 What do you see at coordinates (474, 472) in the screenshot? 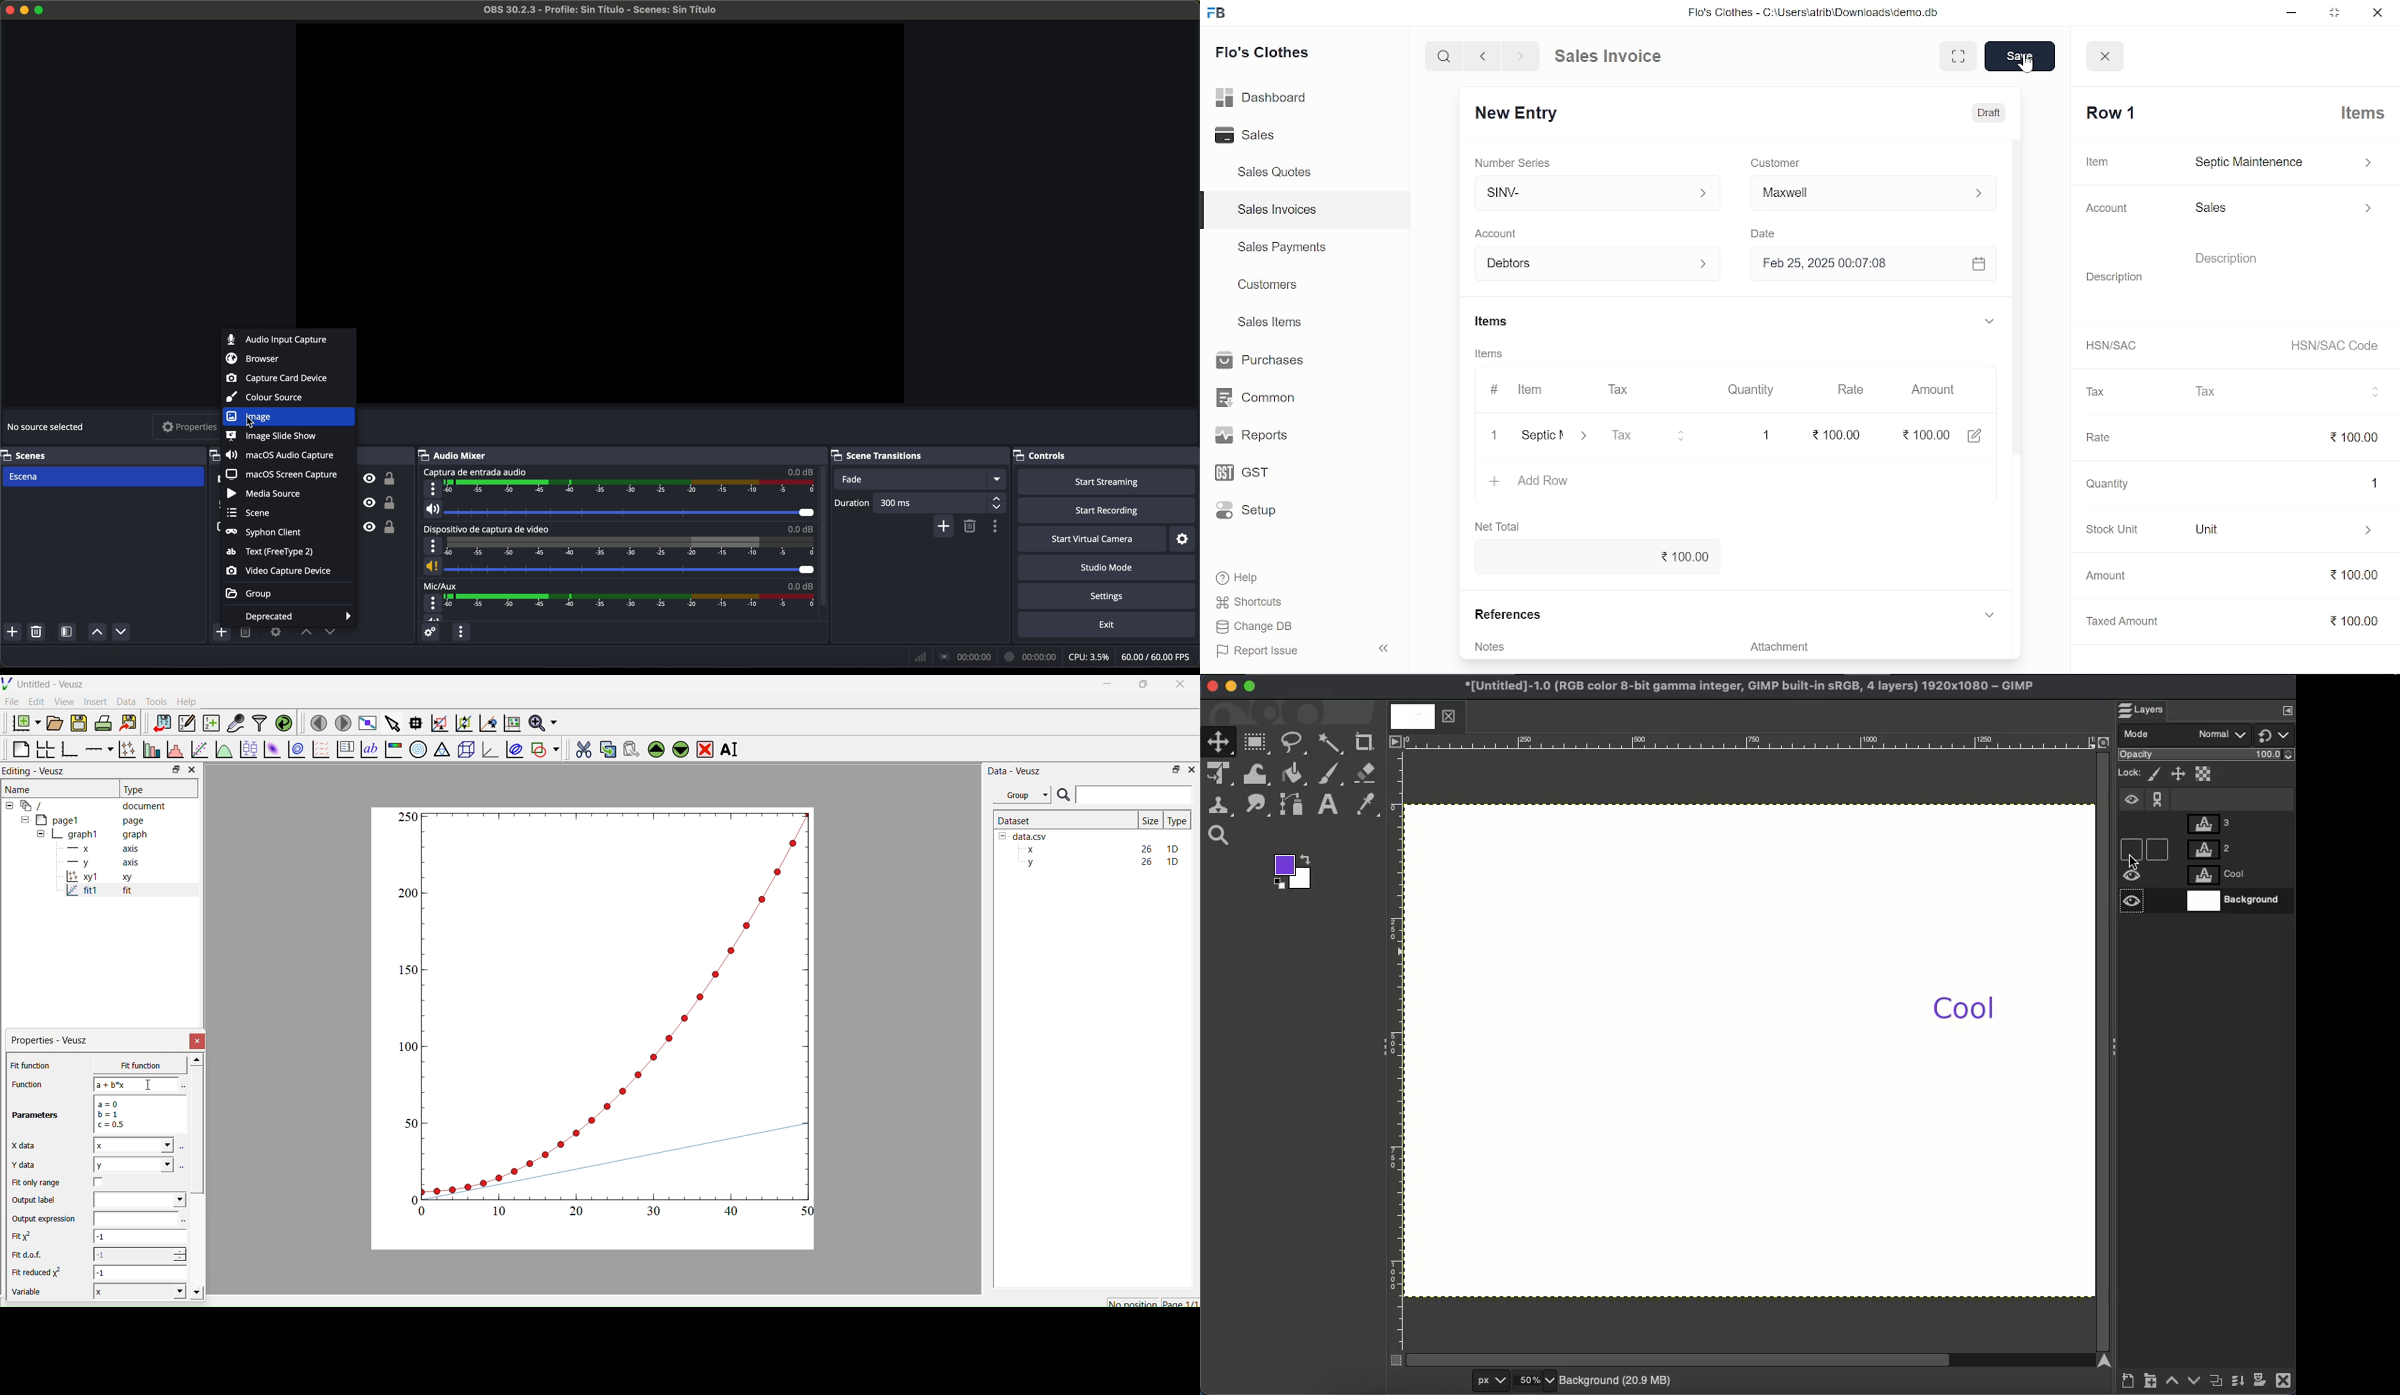
I see `audio input capture` at bounding box center [474, 472].